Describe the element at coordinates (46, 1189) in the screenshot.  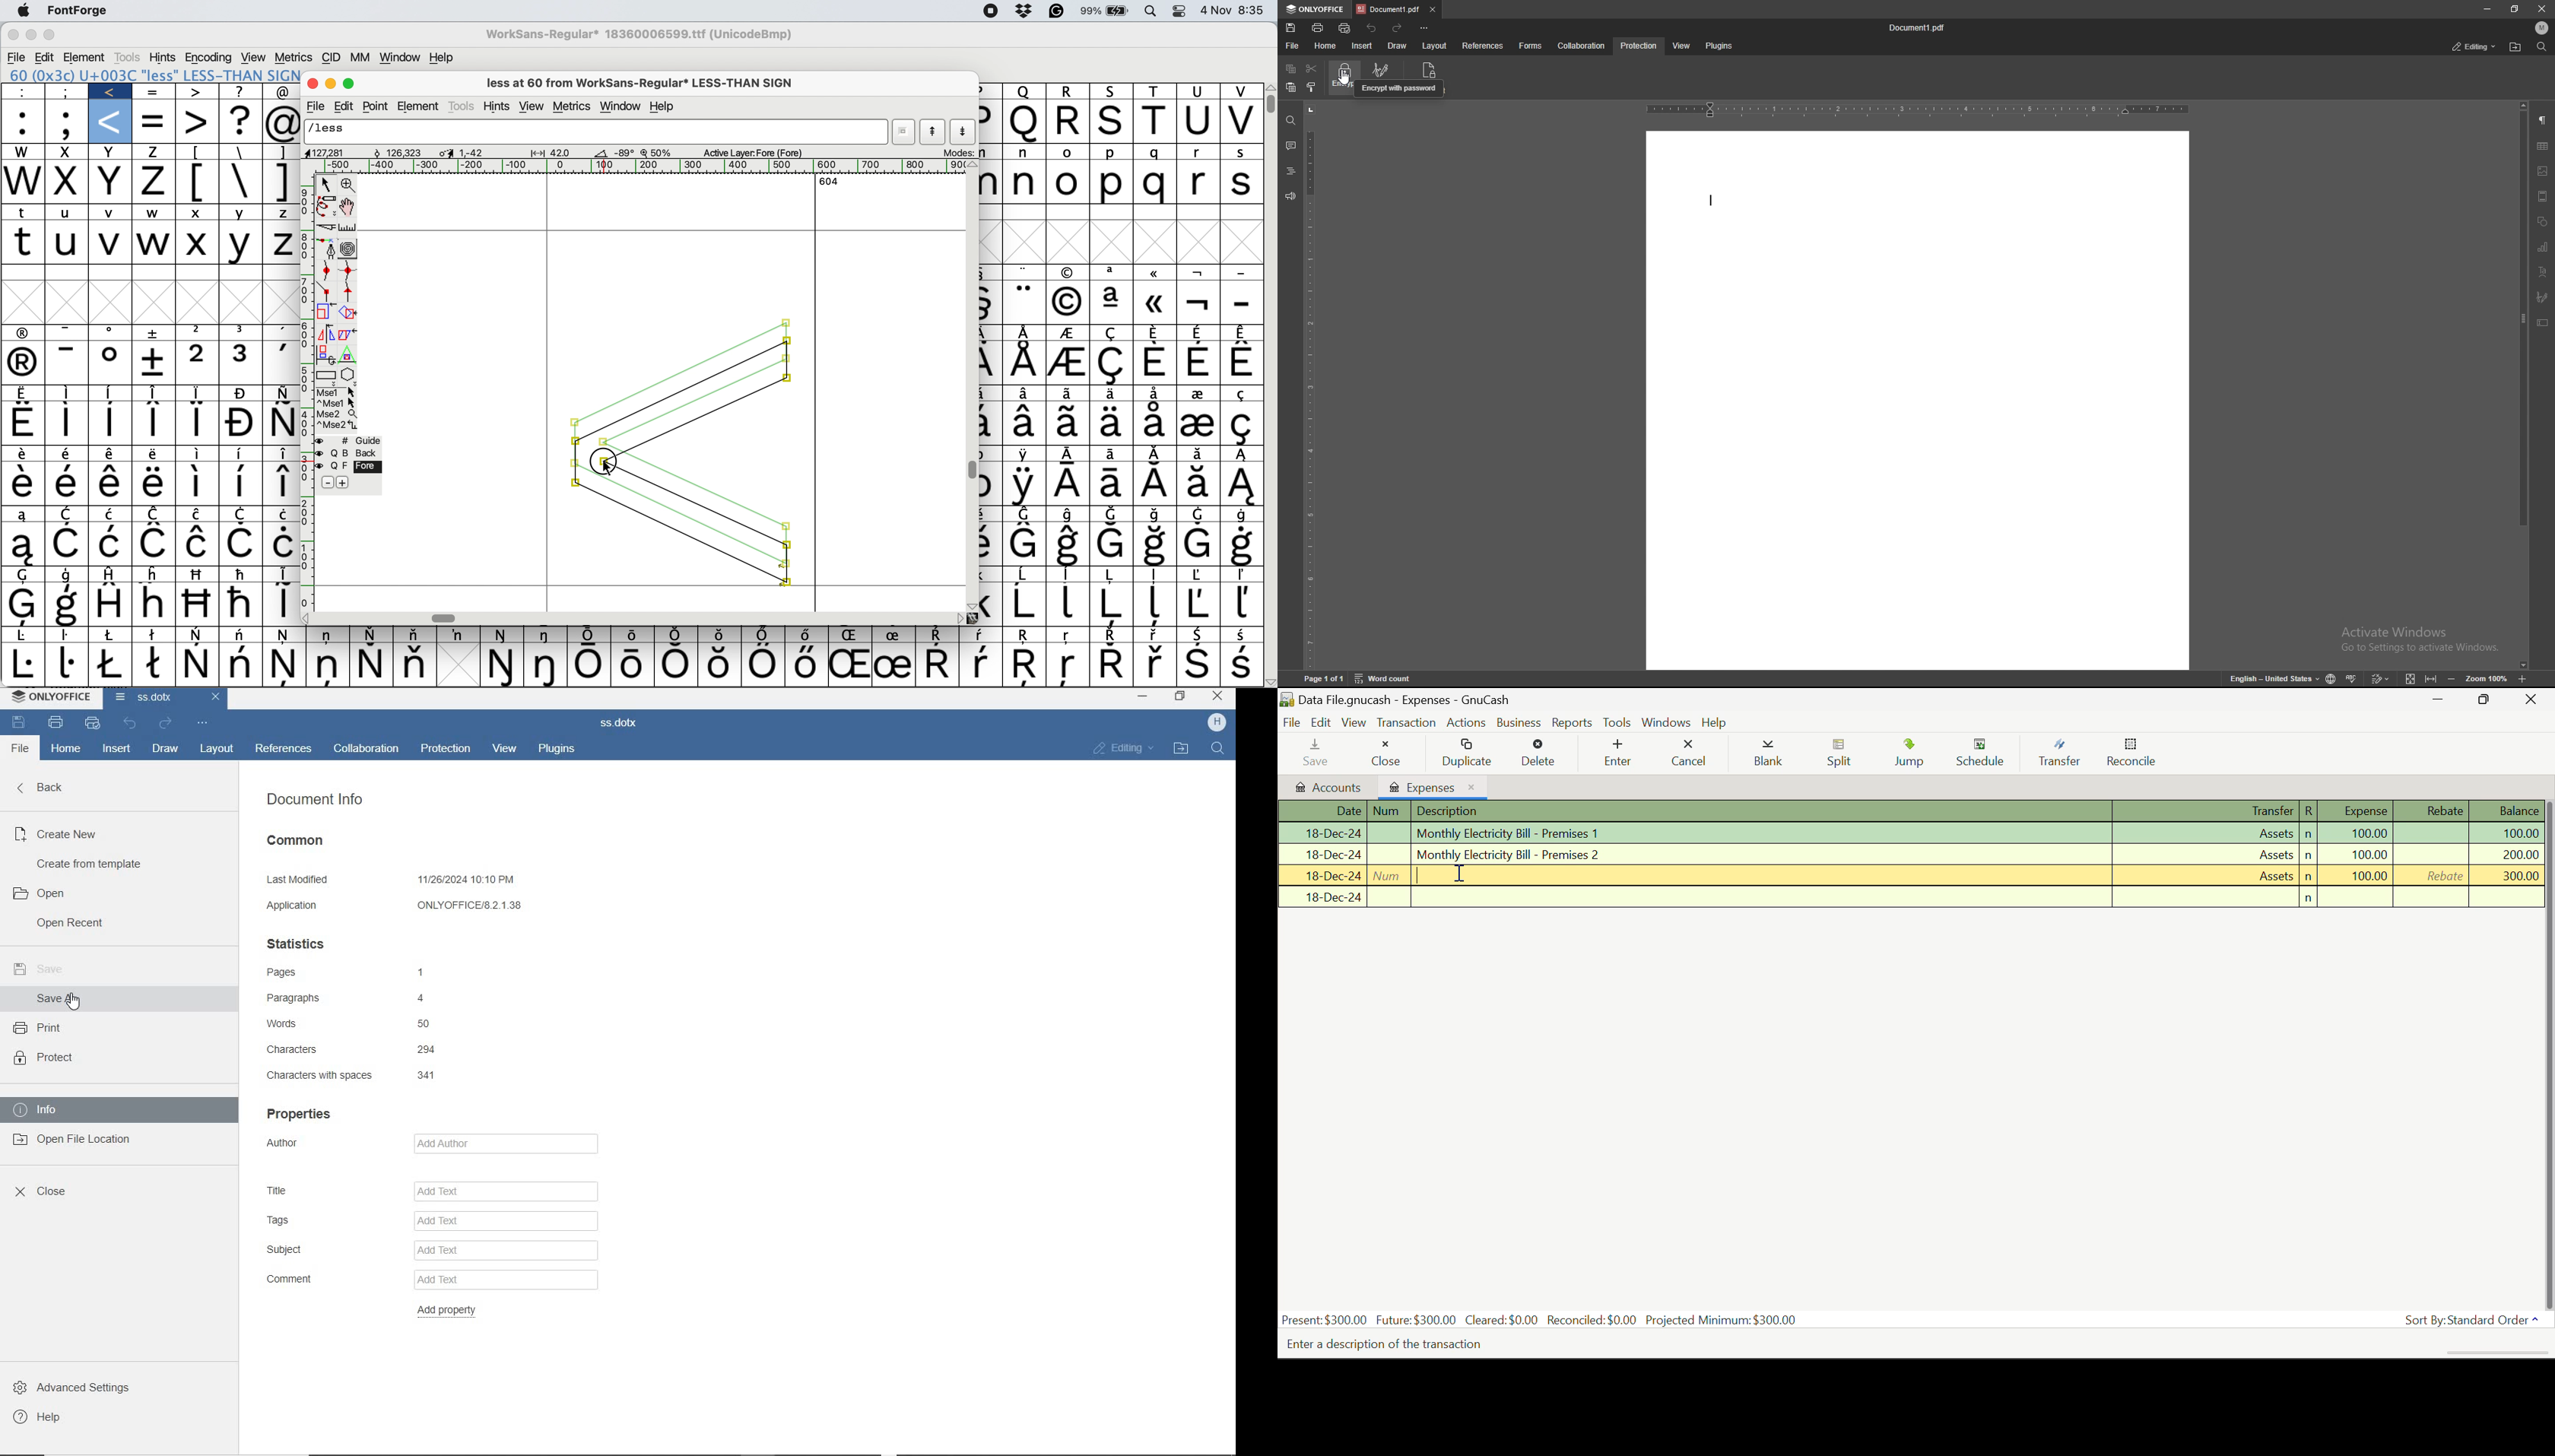
I see `CLOSE` at that location.